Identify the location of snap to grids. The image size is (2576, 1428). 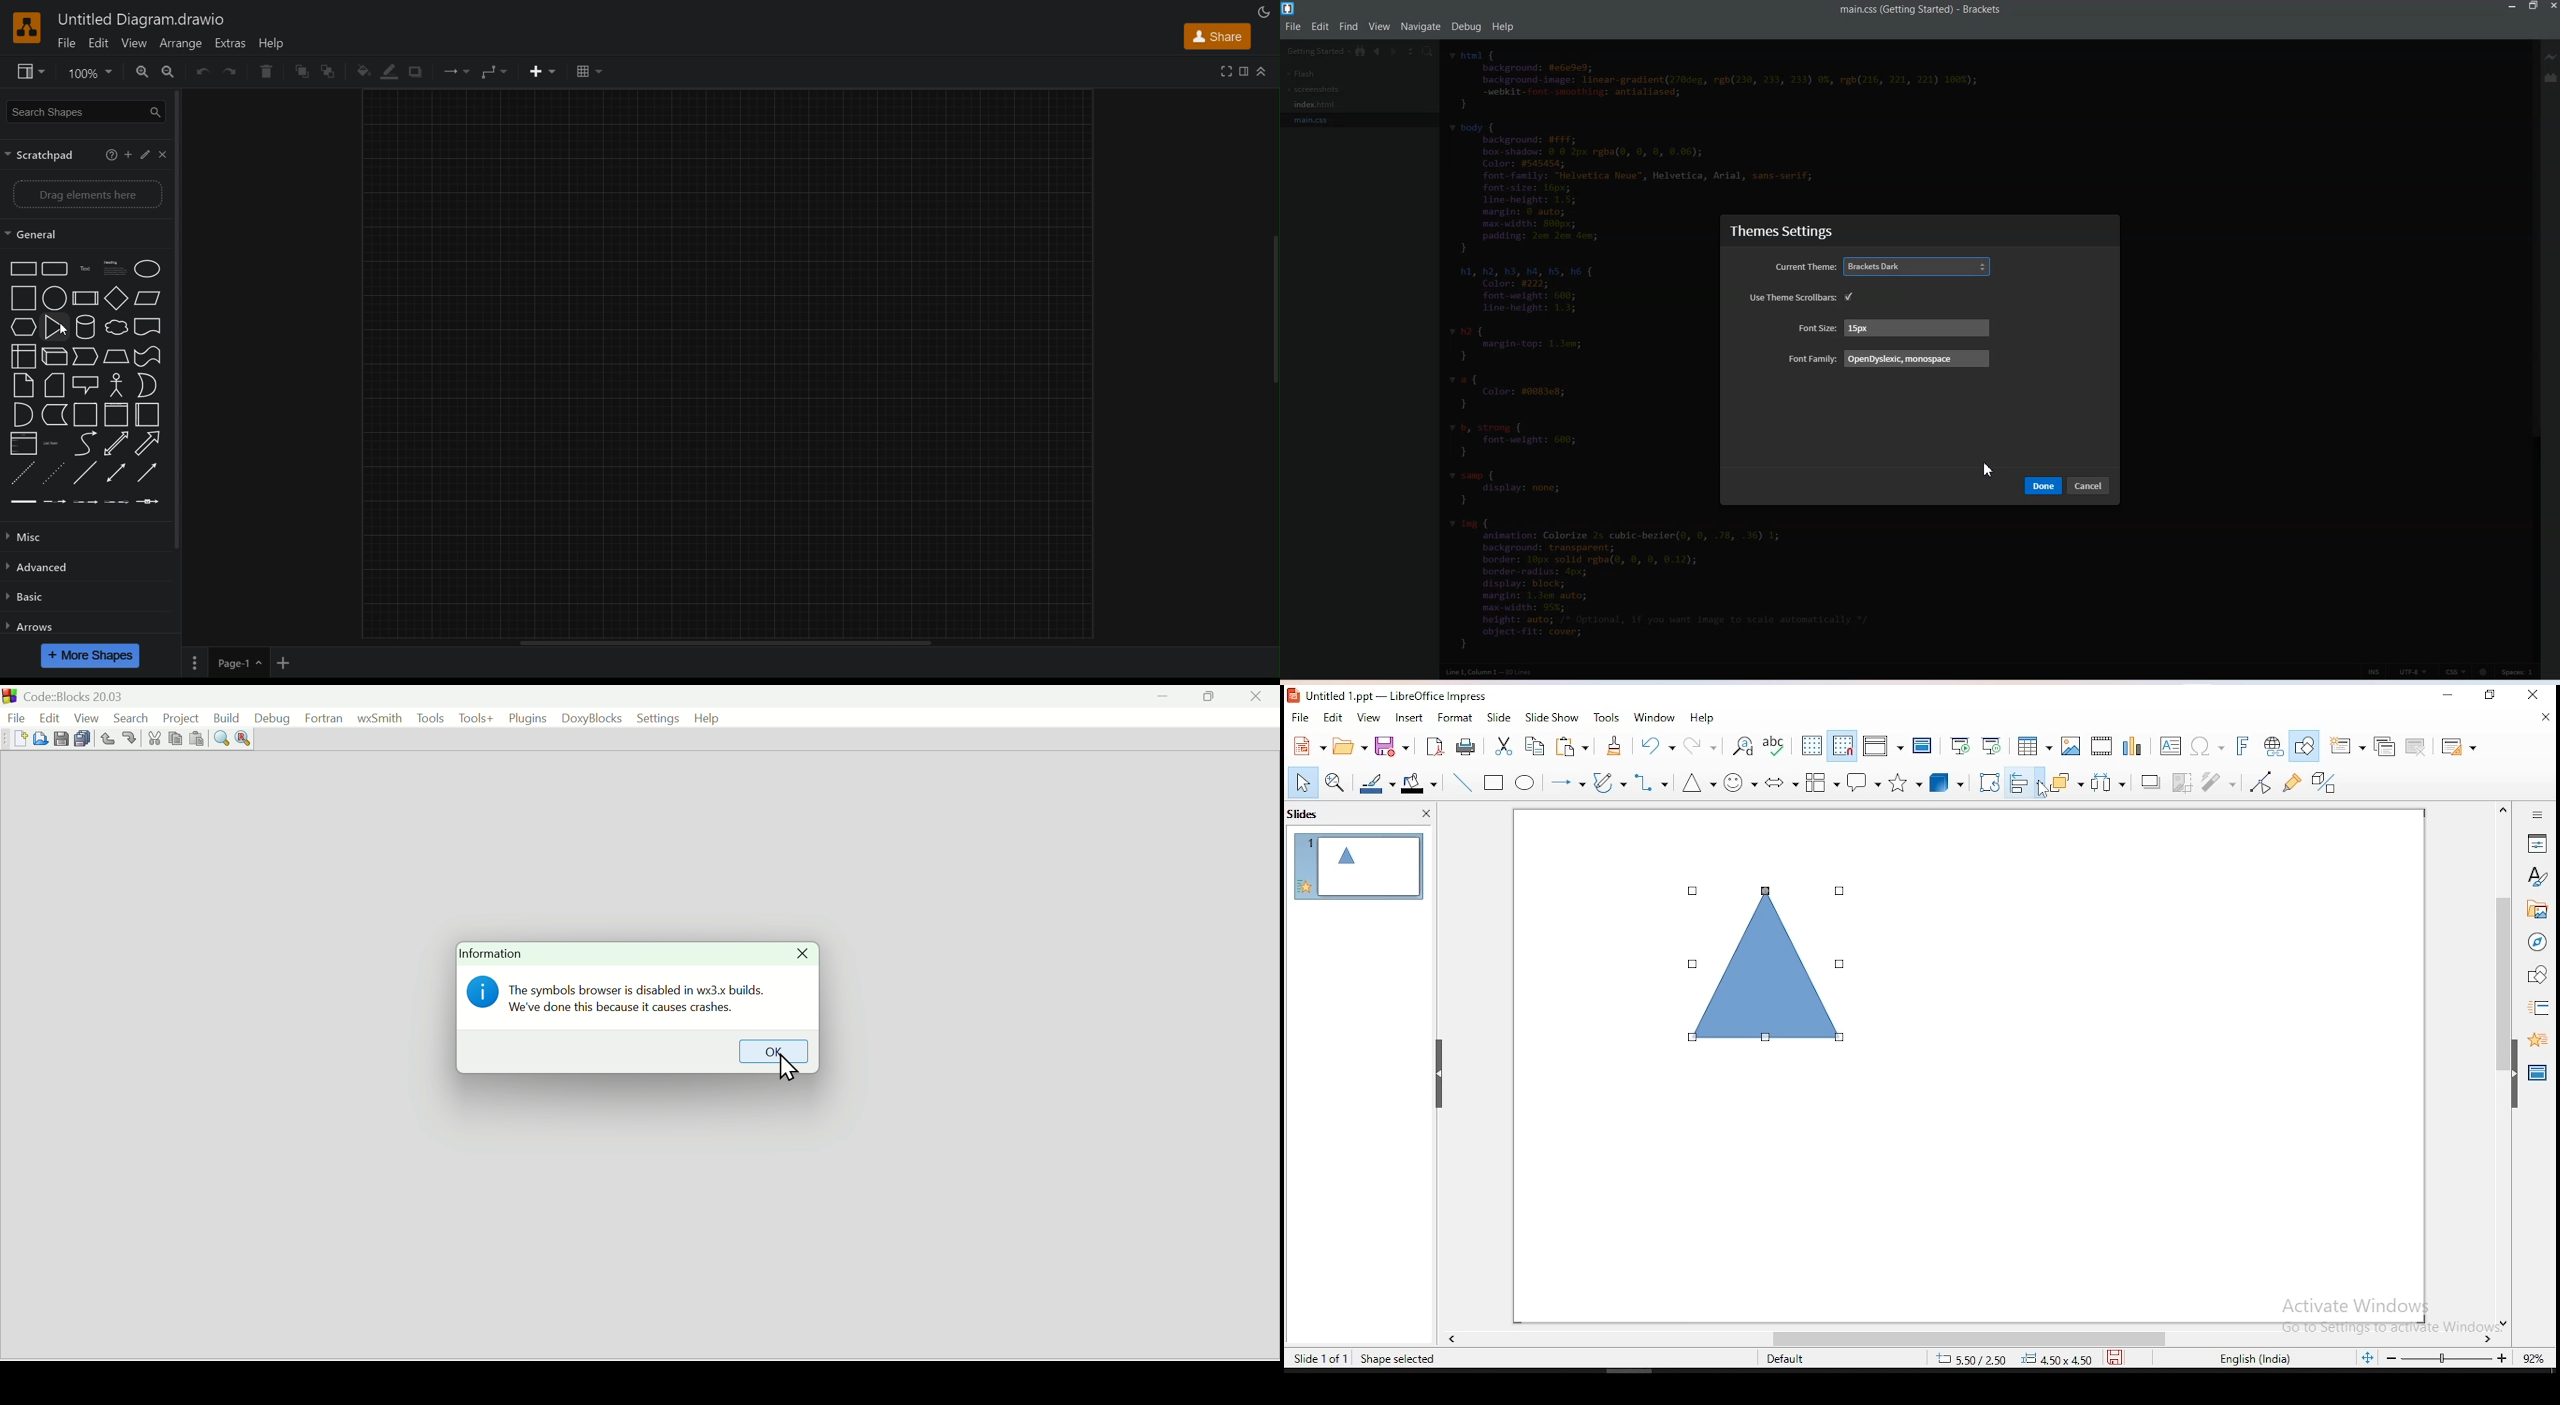
(1843, 744).